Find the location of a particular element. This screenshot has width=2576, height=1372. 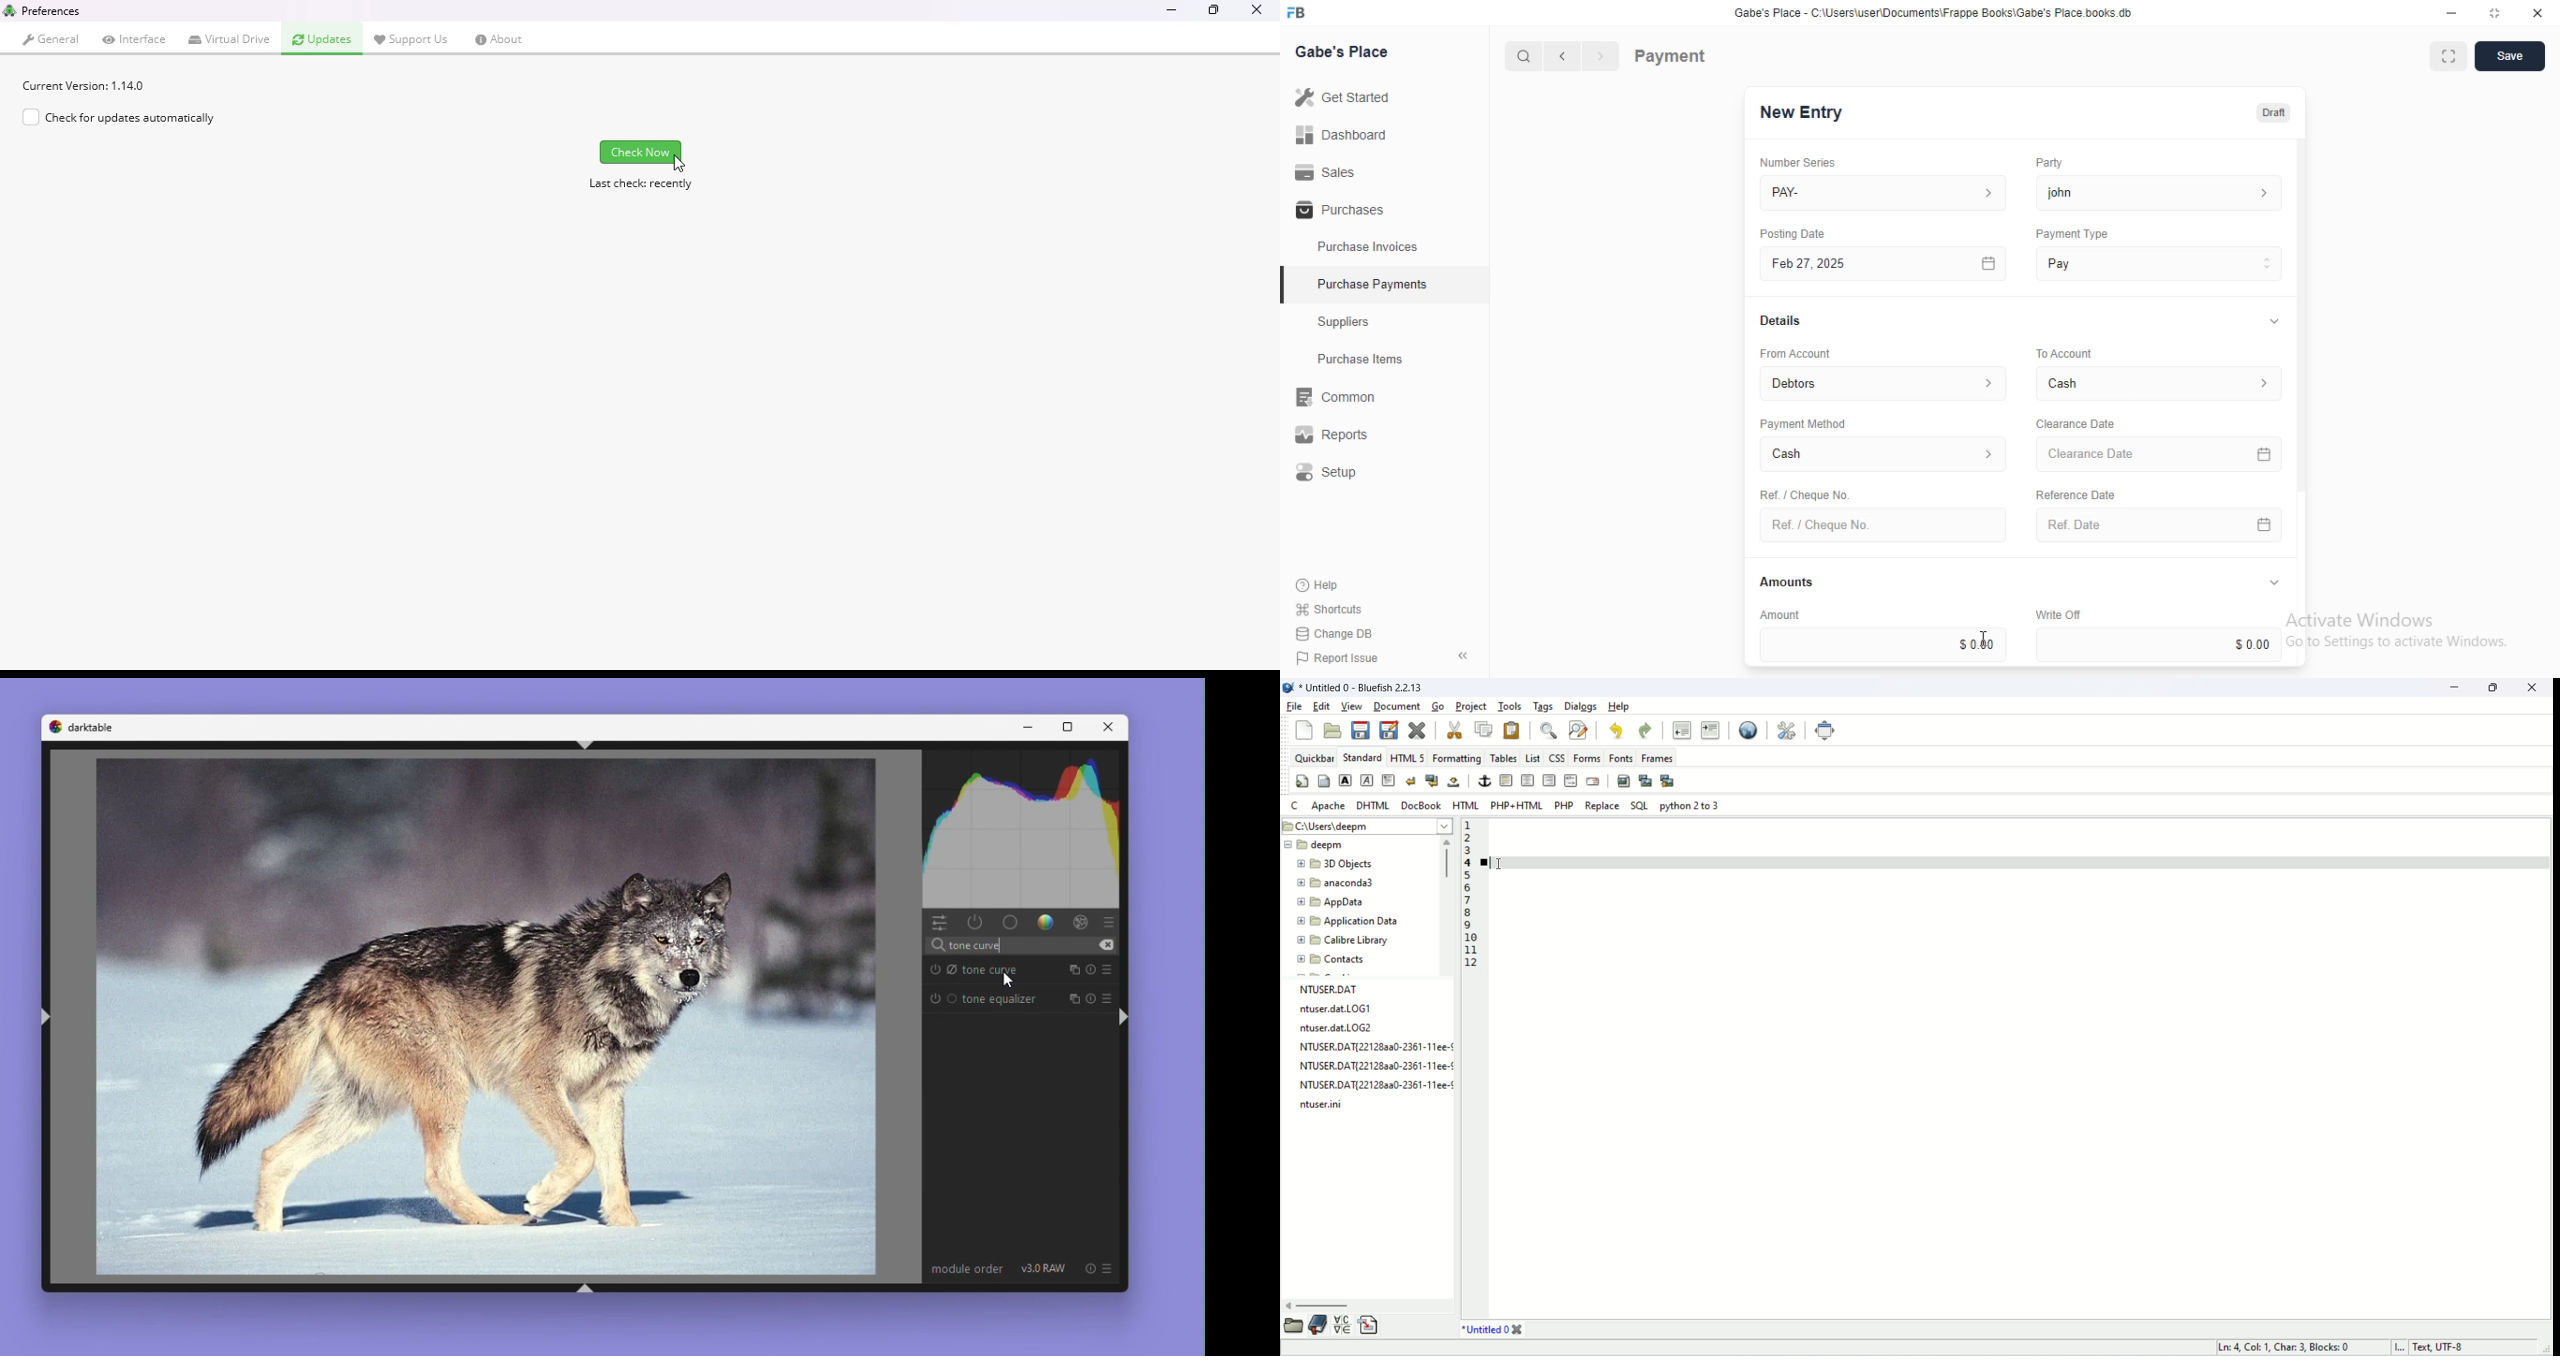

close is located at coordinates (2533, 690).